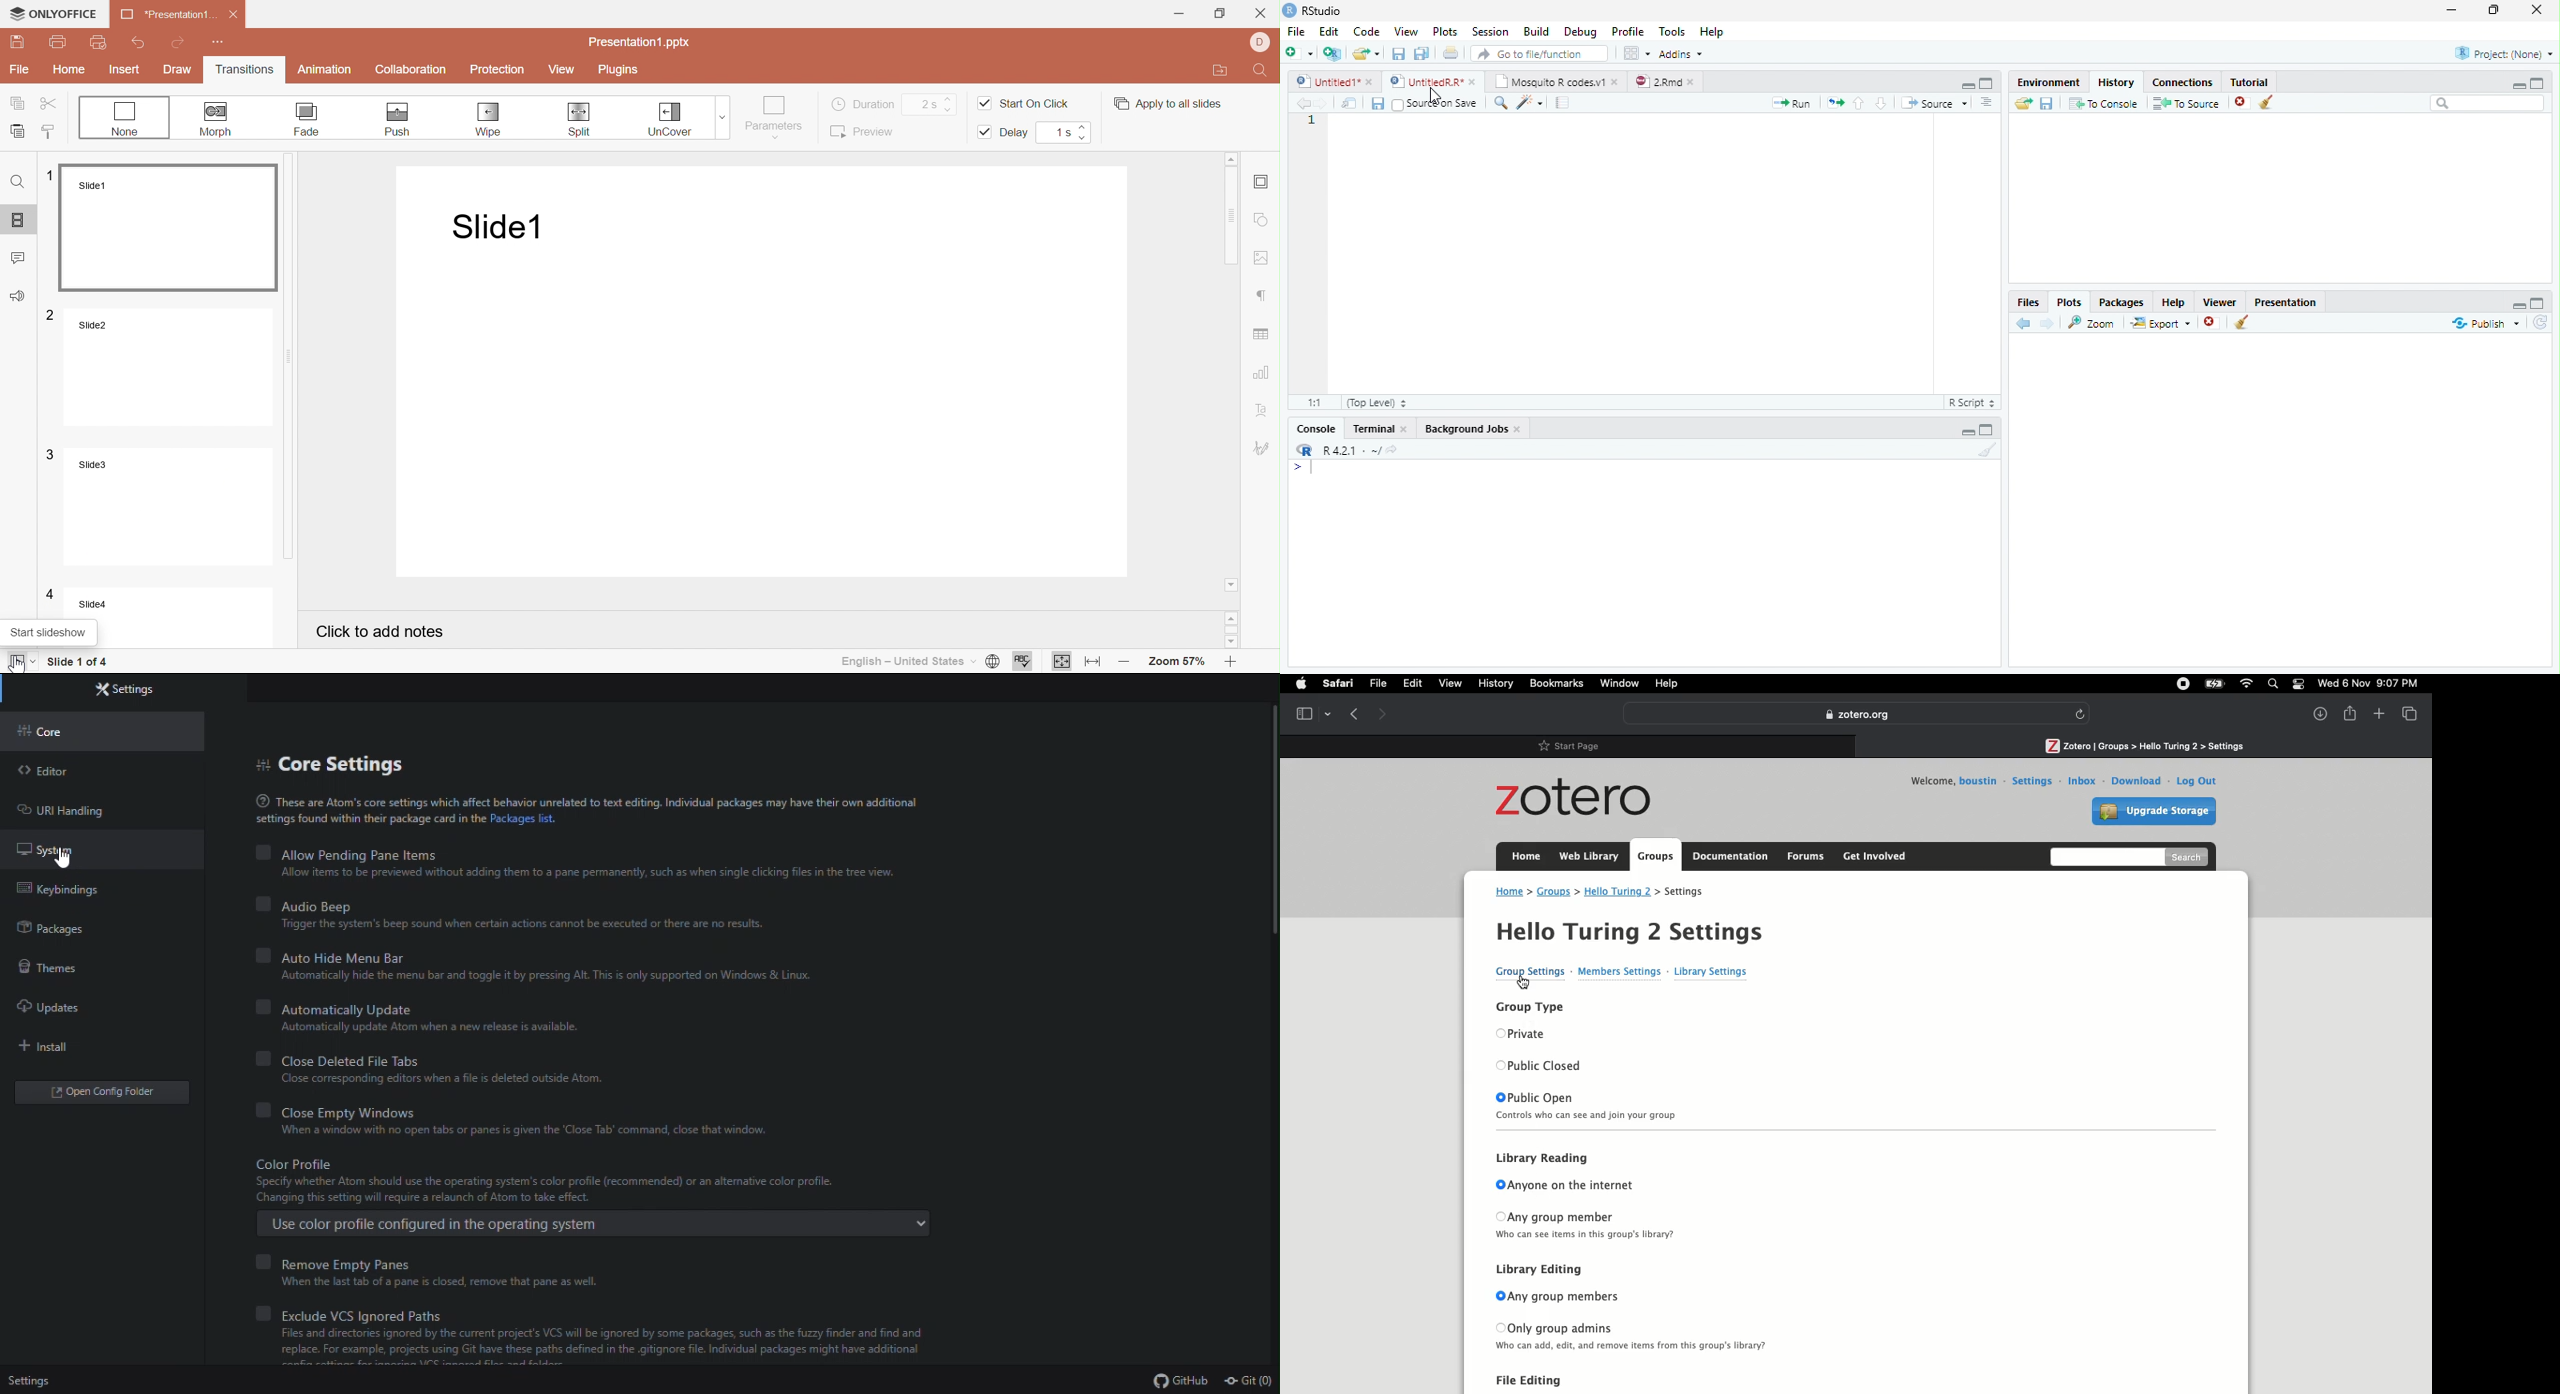 Image resolution: width=2576 pixels, height=1400 pixels. I want to click on To Source, so click(2186, 103).